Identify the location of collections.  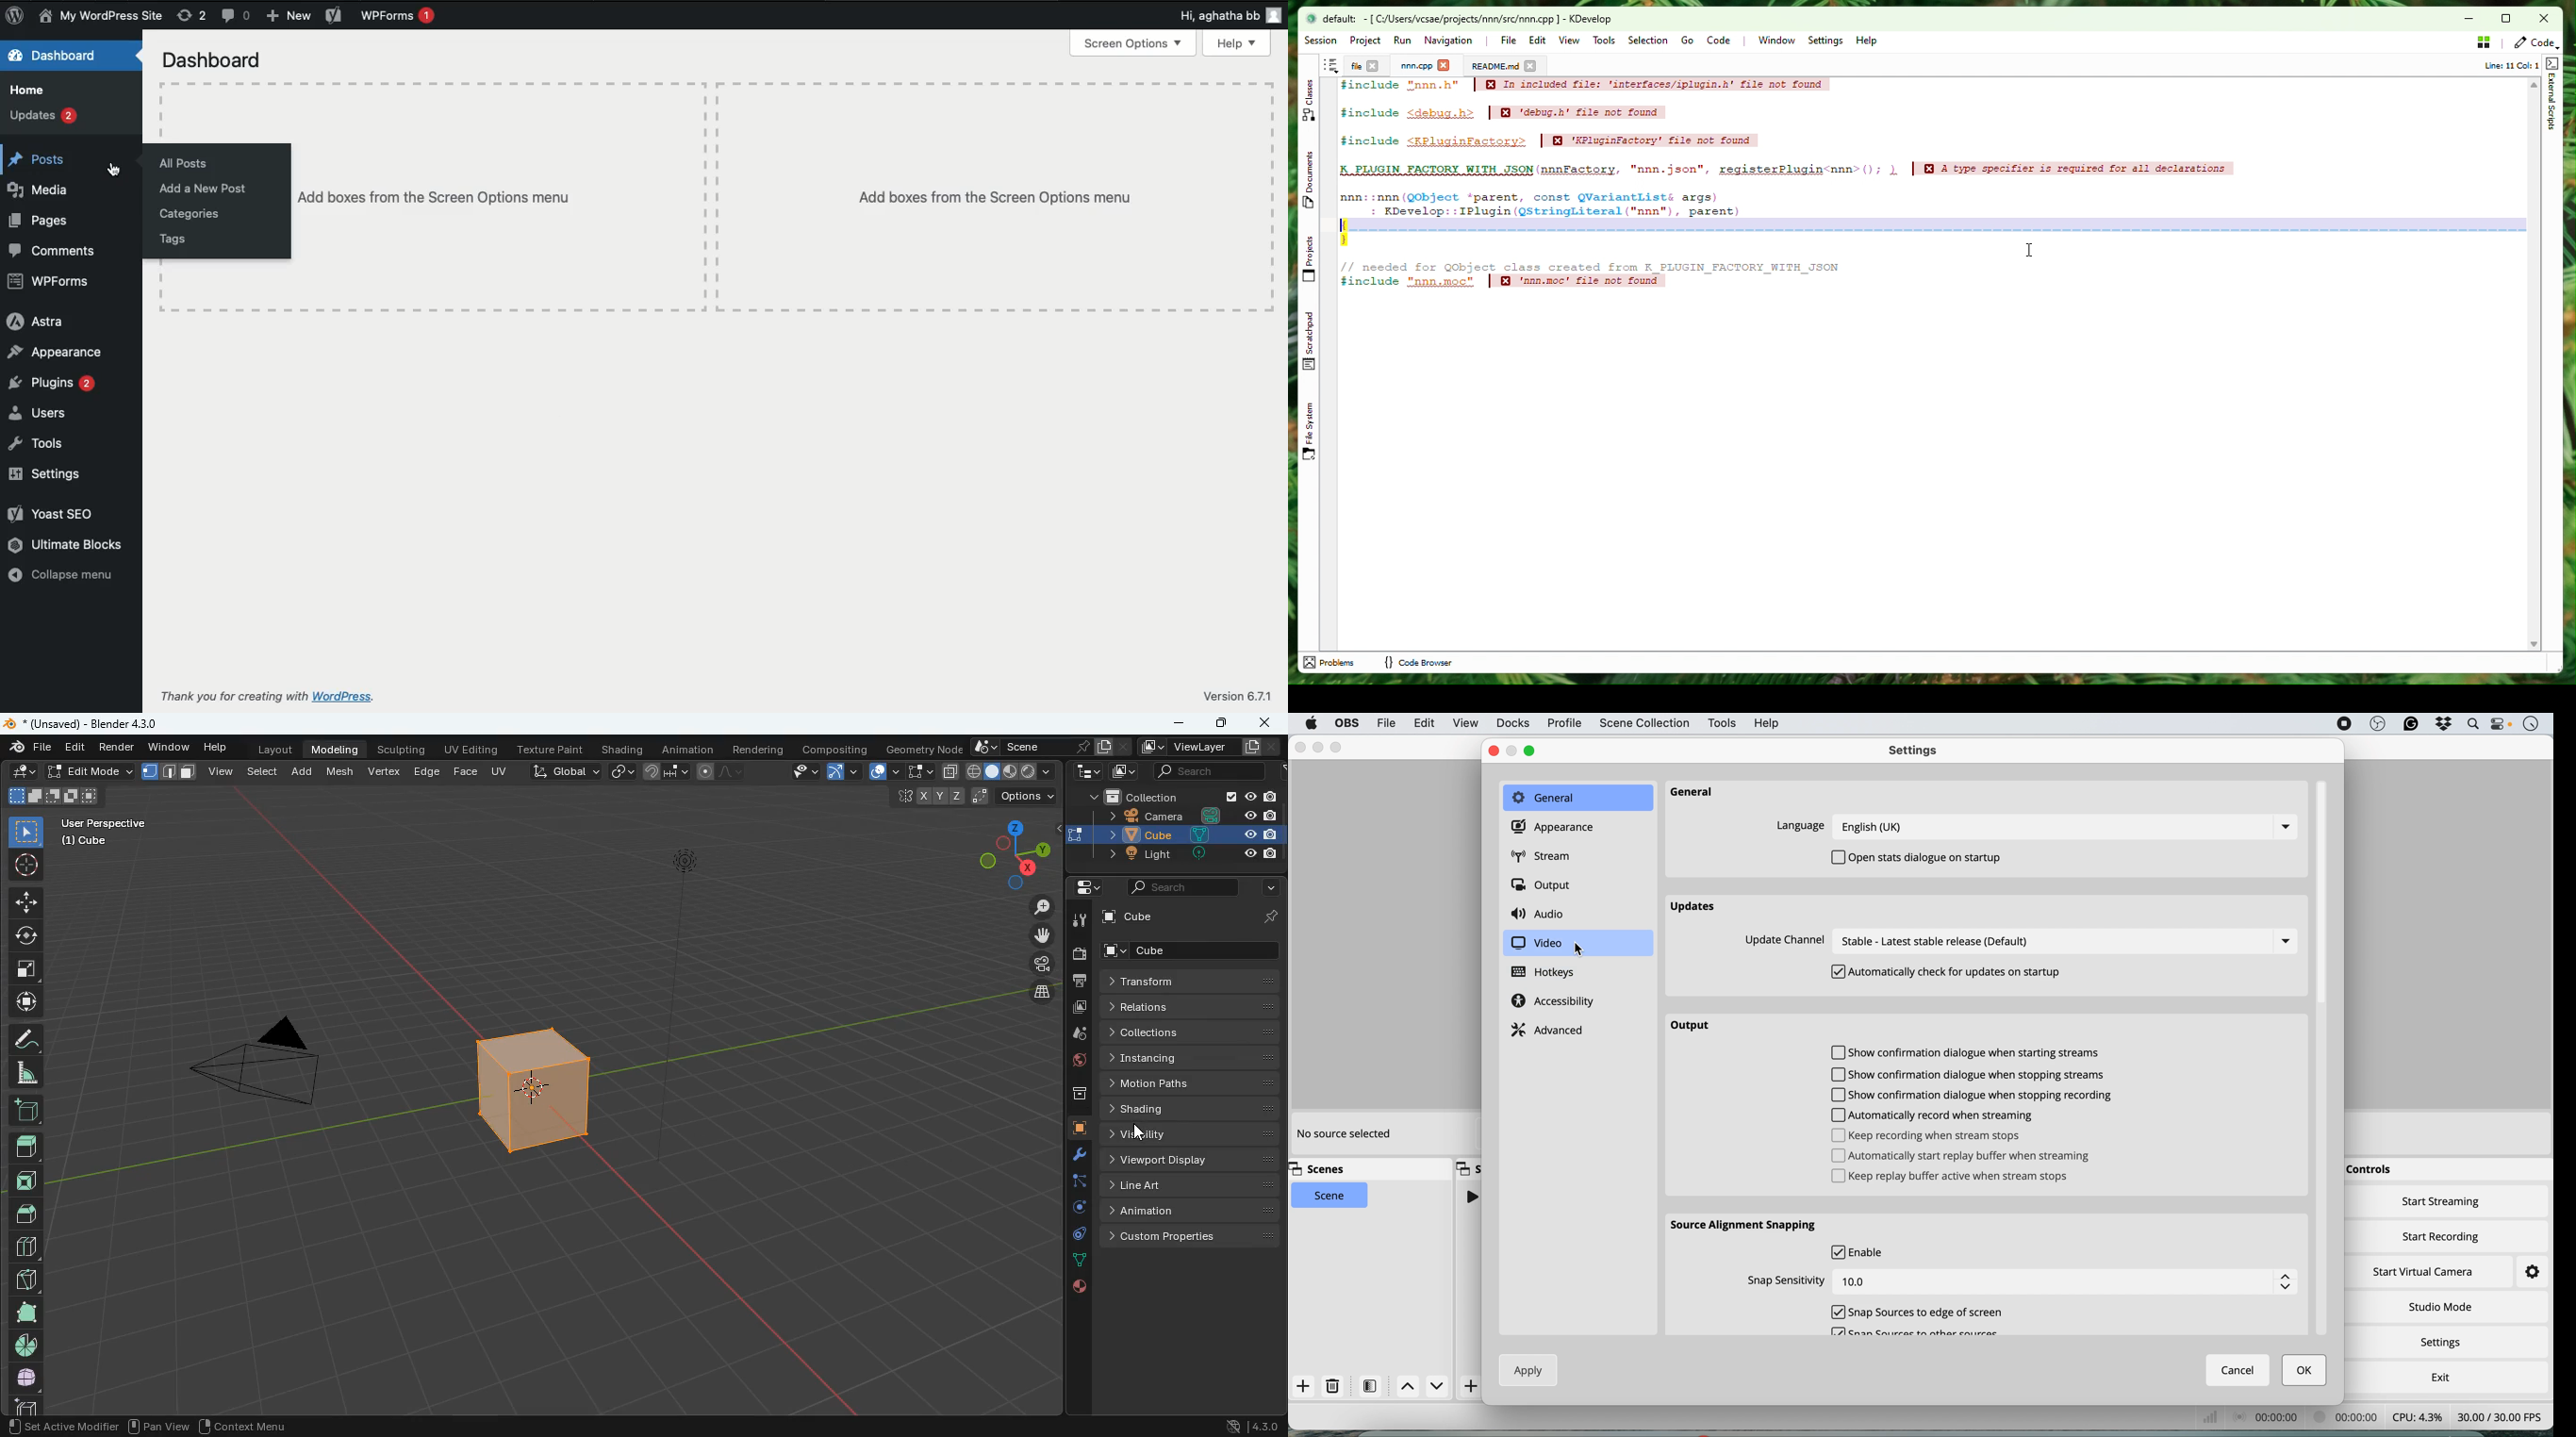
(1186, 1032).